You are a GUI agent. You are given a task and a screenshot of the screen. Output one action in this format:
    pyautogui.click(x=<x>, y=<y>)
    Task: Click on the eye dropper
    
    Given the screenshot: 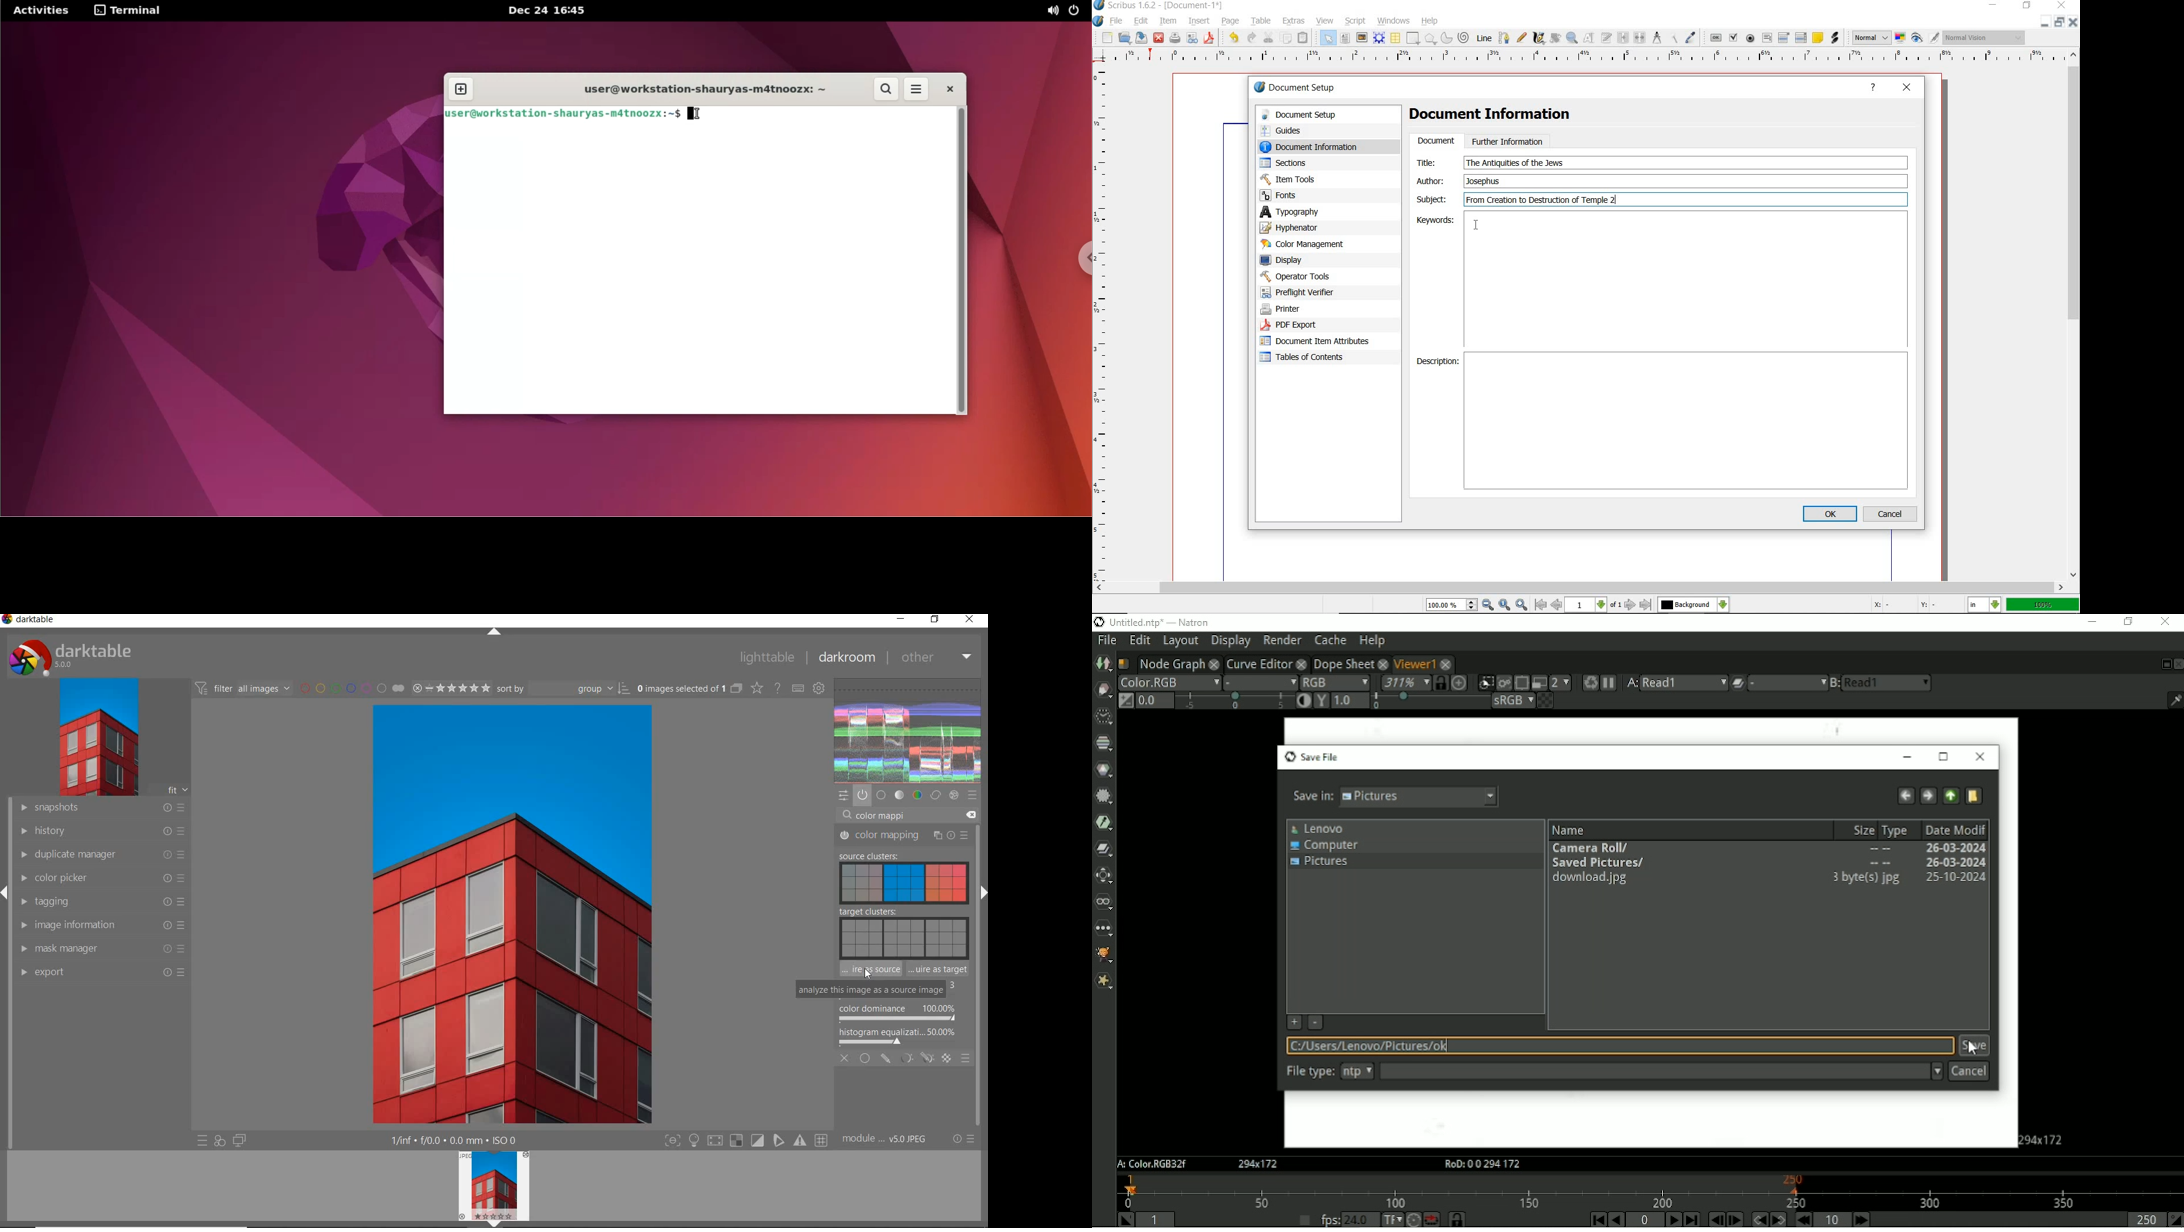 What is the action you would take?
    pyautogui.click(x=1691, y=37)
    